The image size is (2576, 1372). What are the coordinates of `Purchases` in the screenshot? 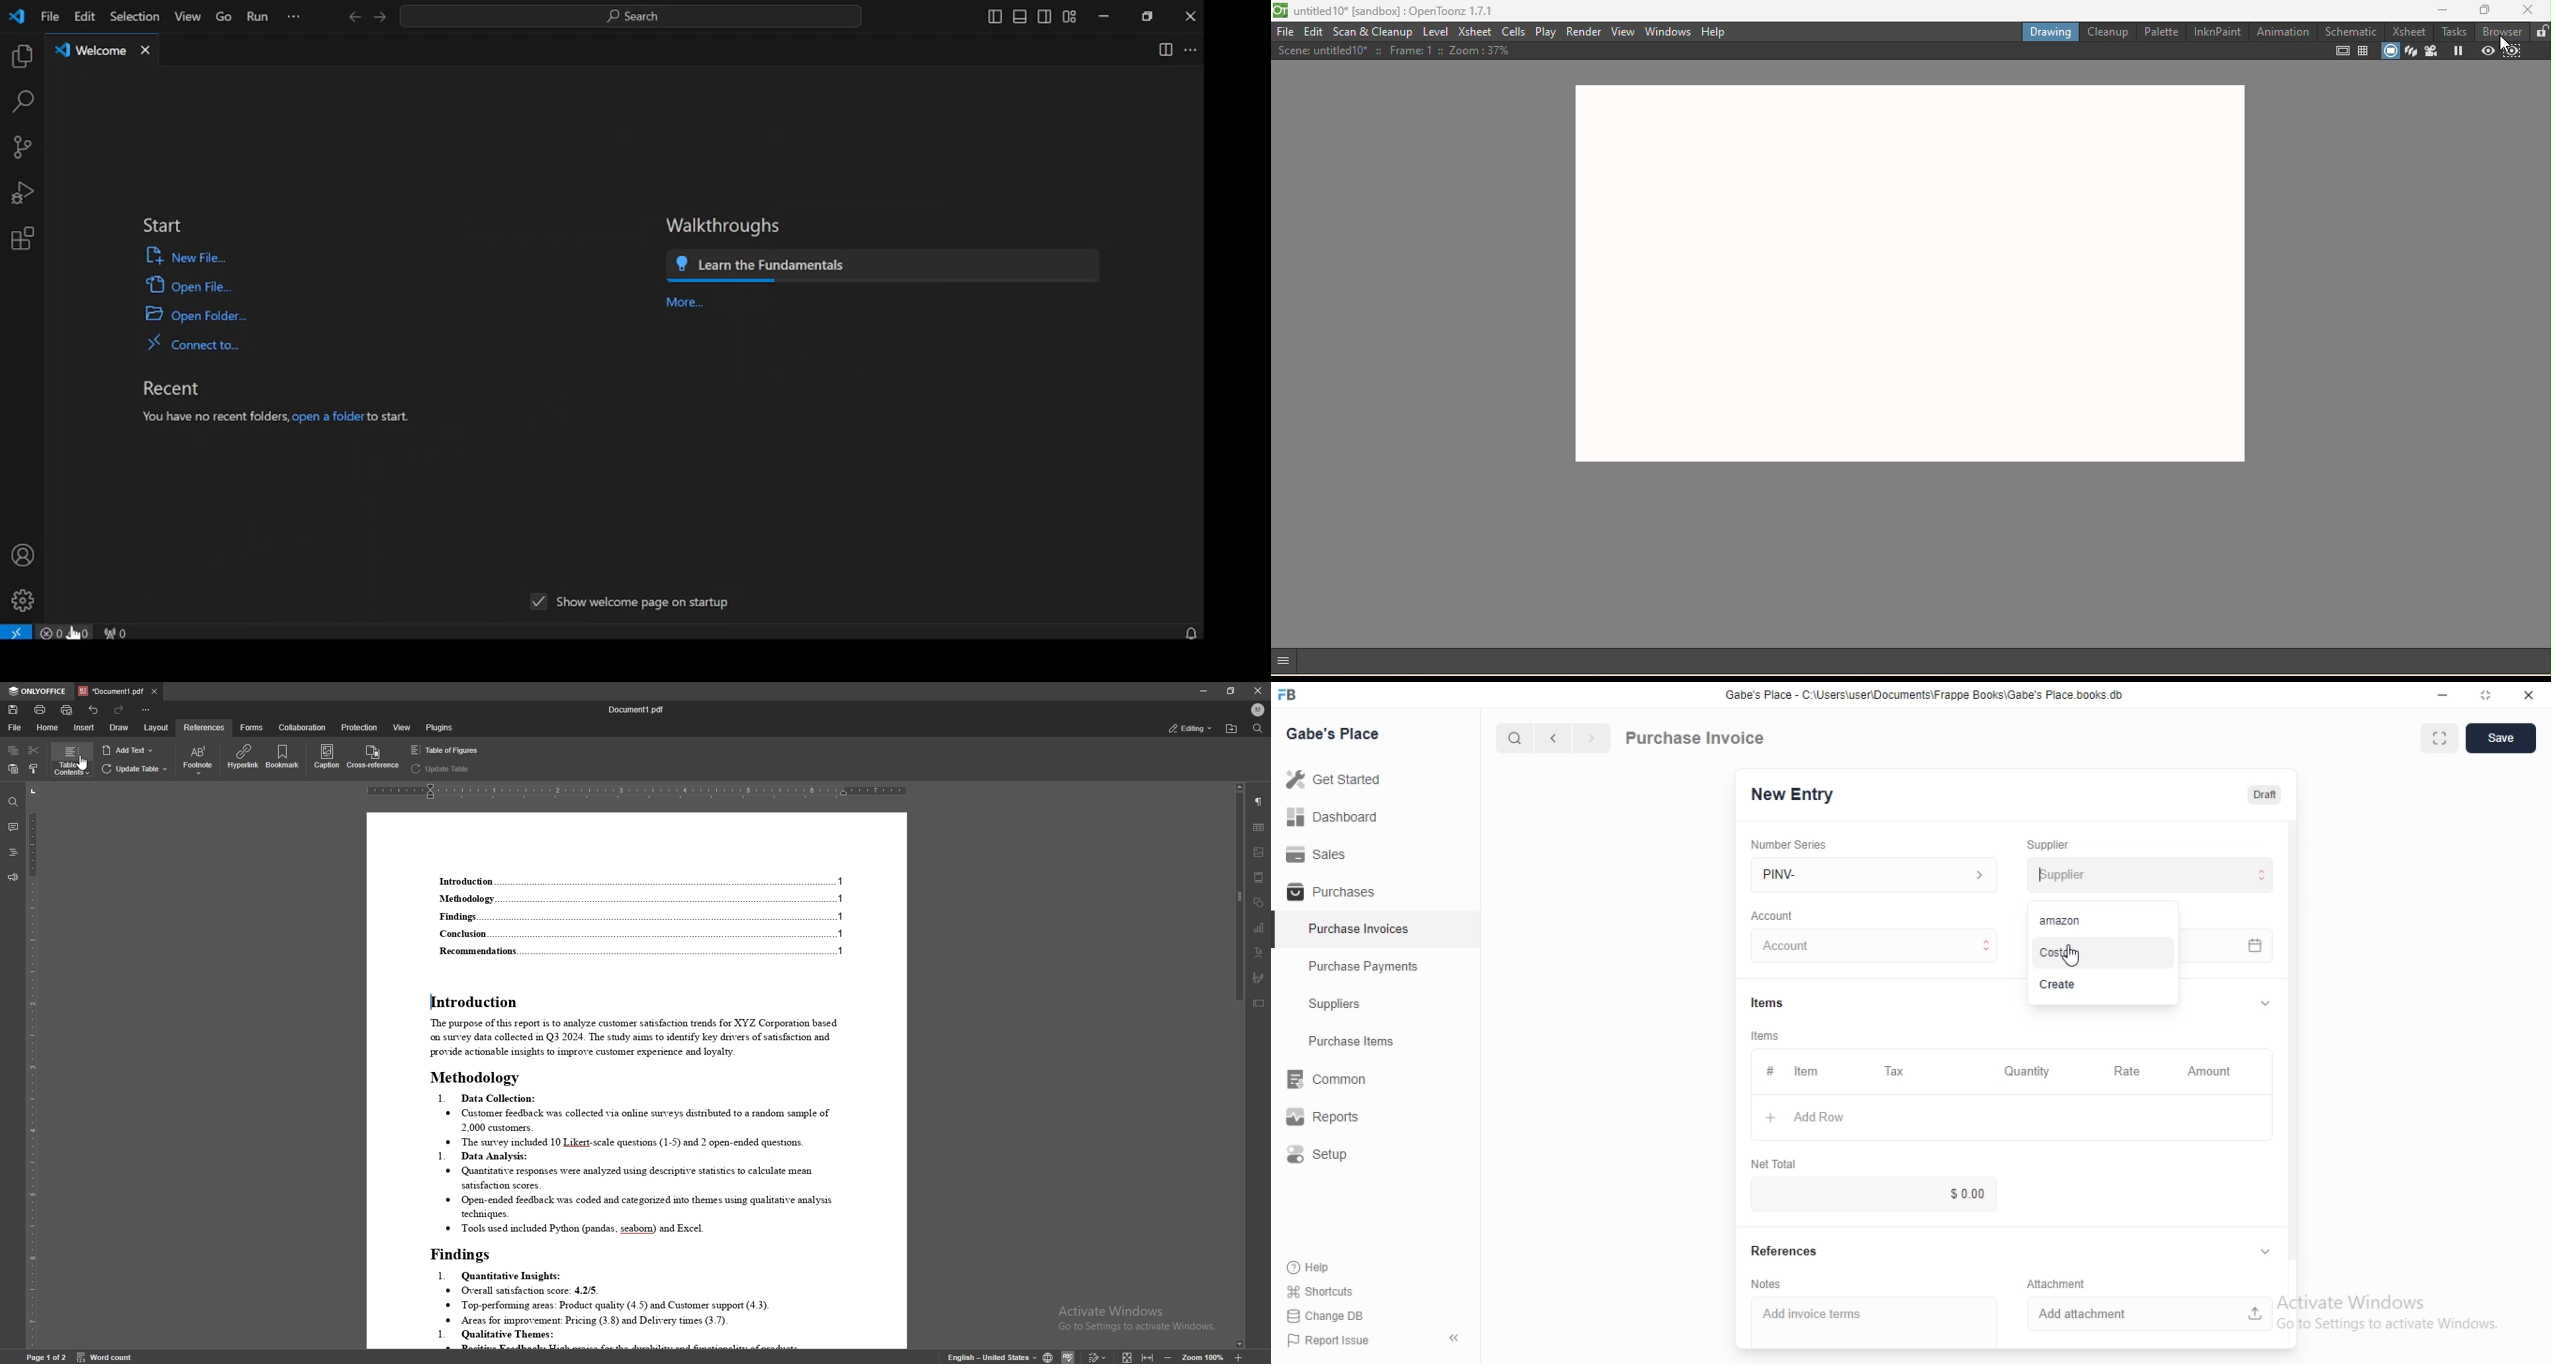 It's located at (1375, 890).